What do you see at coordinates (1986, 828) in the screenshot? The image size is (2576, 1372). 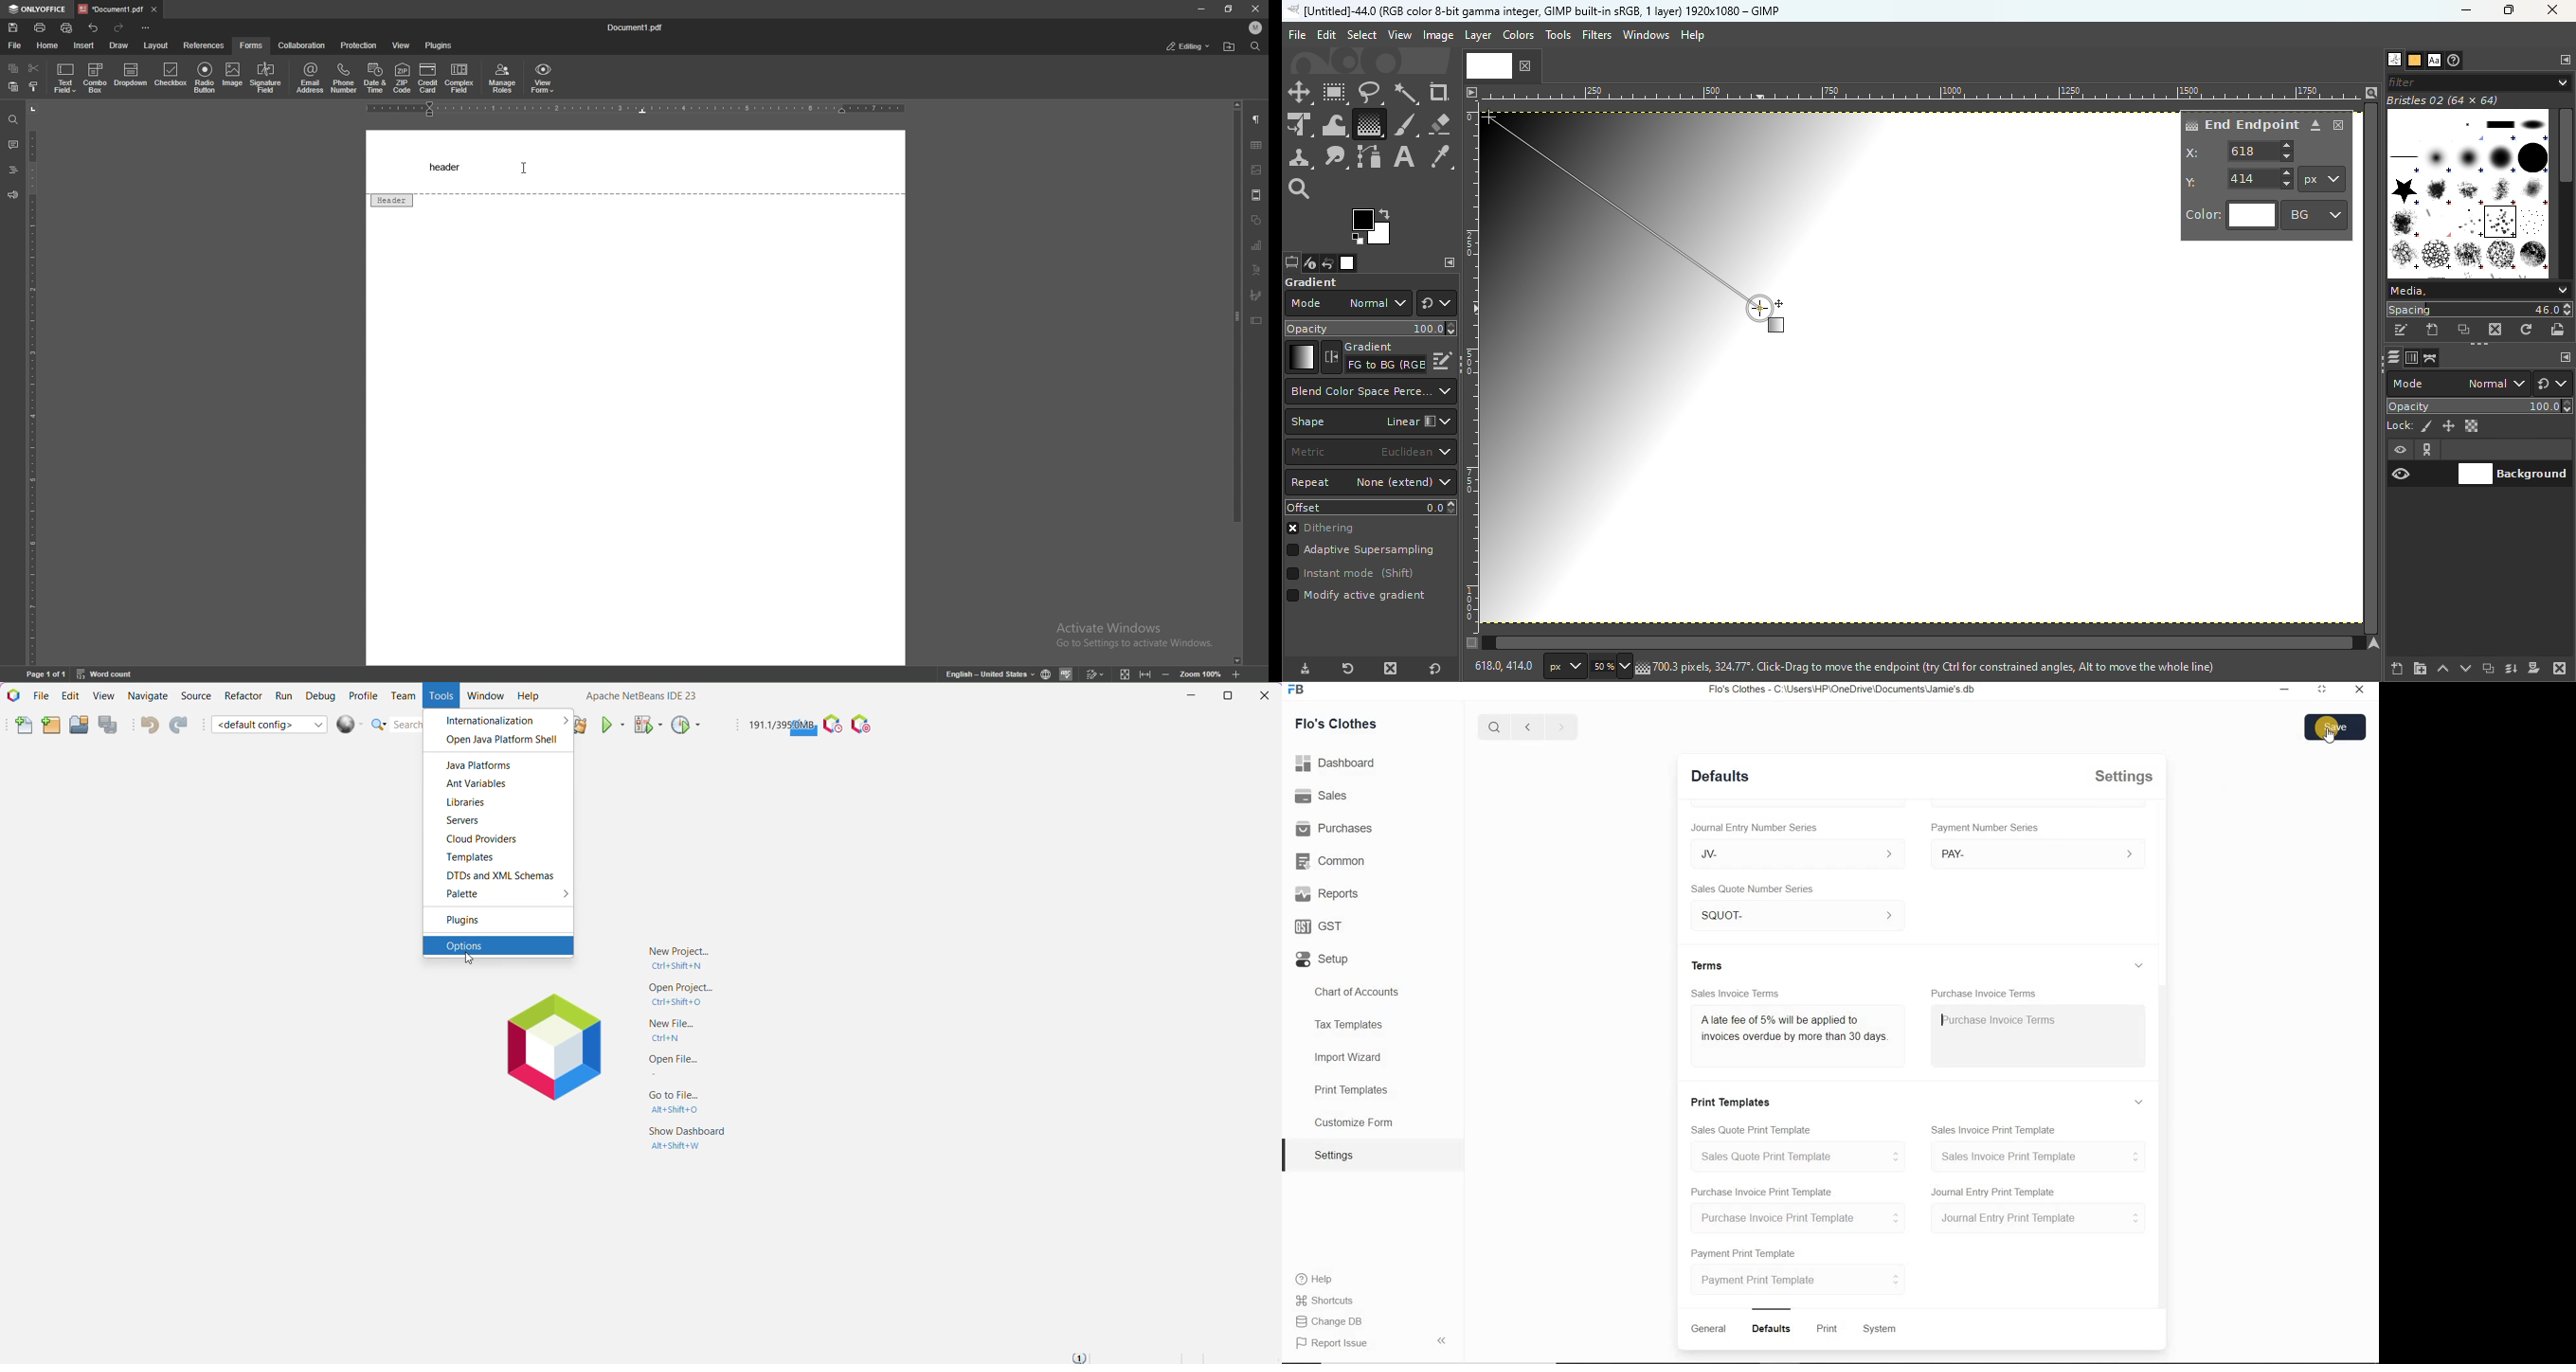 I see `Payment Number Series` at bounding box center [1986, 828].